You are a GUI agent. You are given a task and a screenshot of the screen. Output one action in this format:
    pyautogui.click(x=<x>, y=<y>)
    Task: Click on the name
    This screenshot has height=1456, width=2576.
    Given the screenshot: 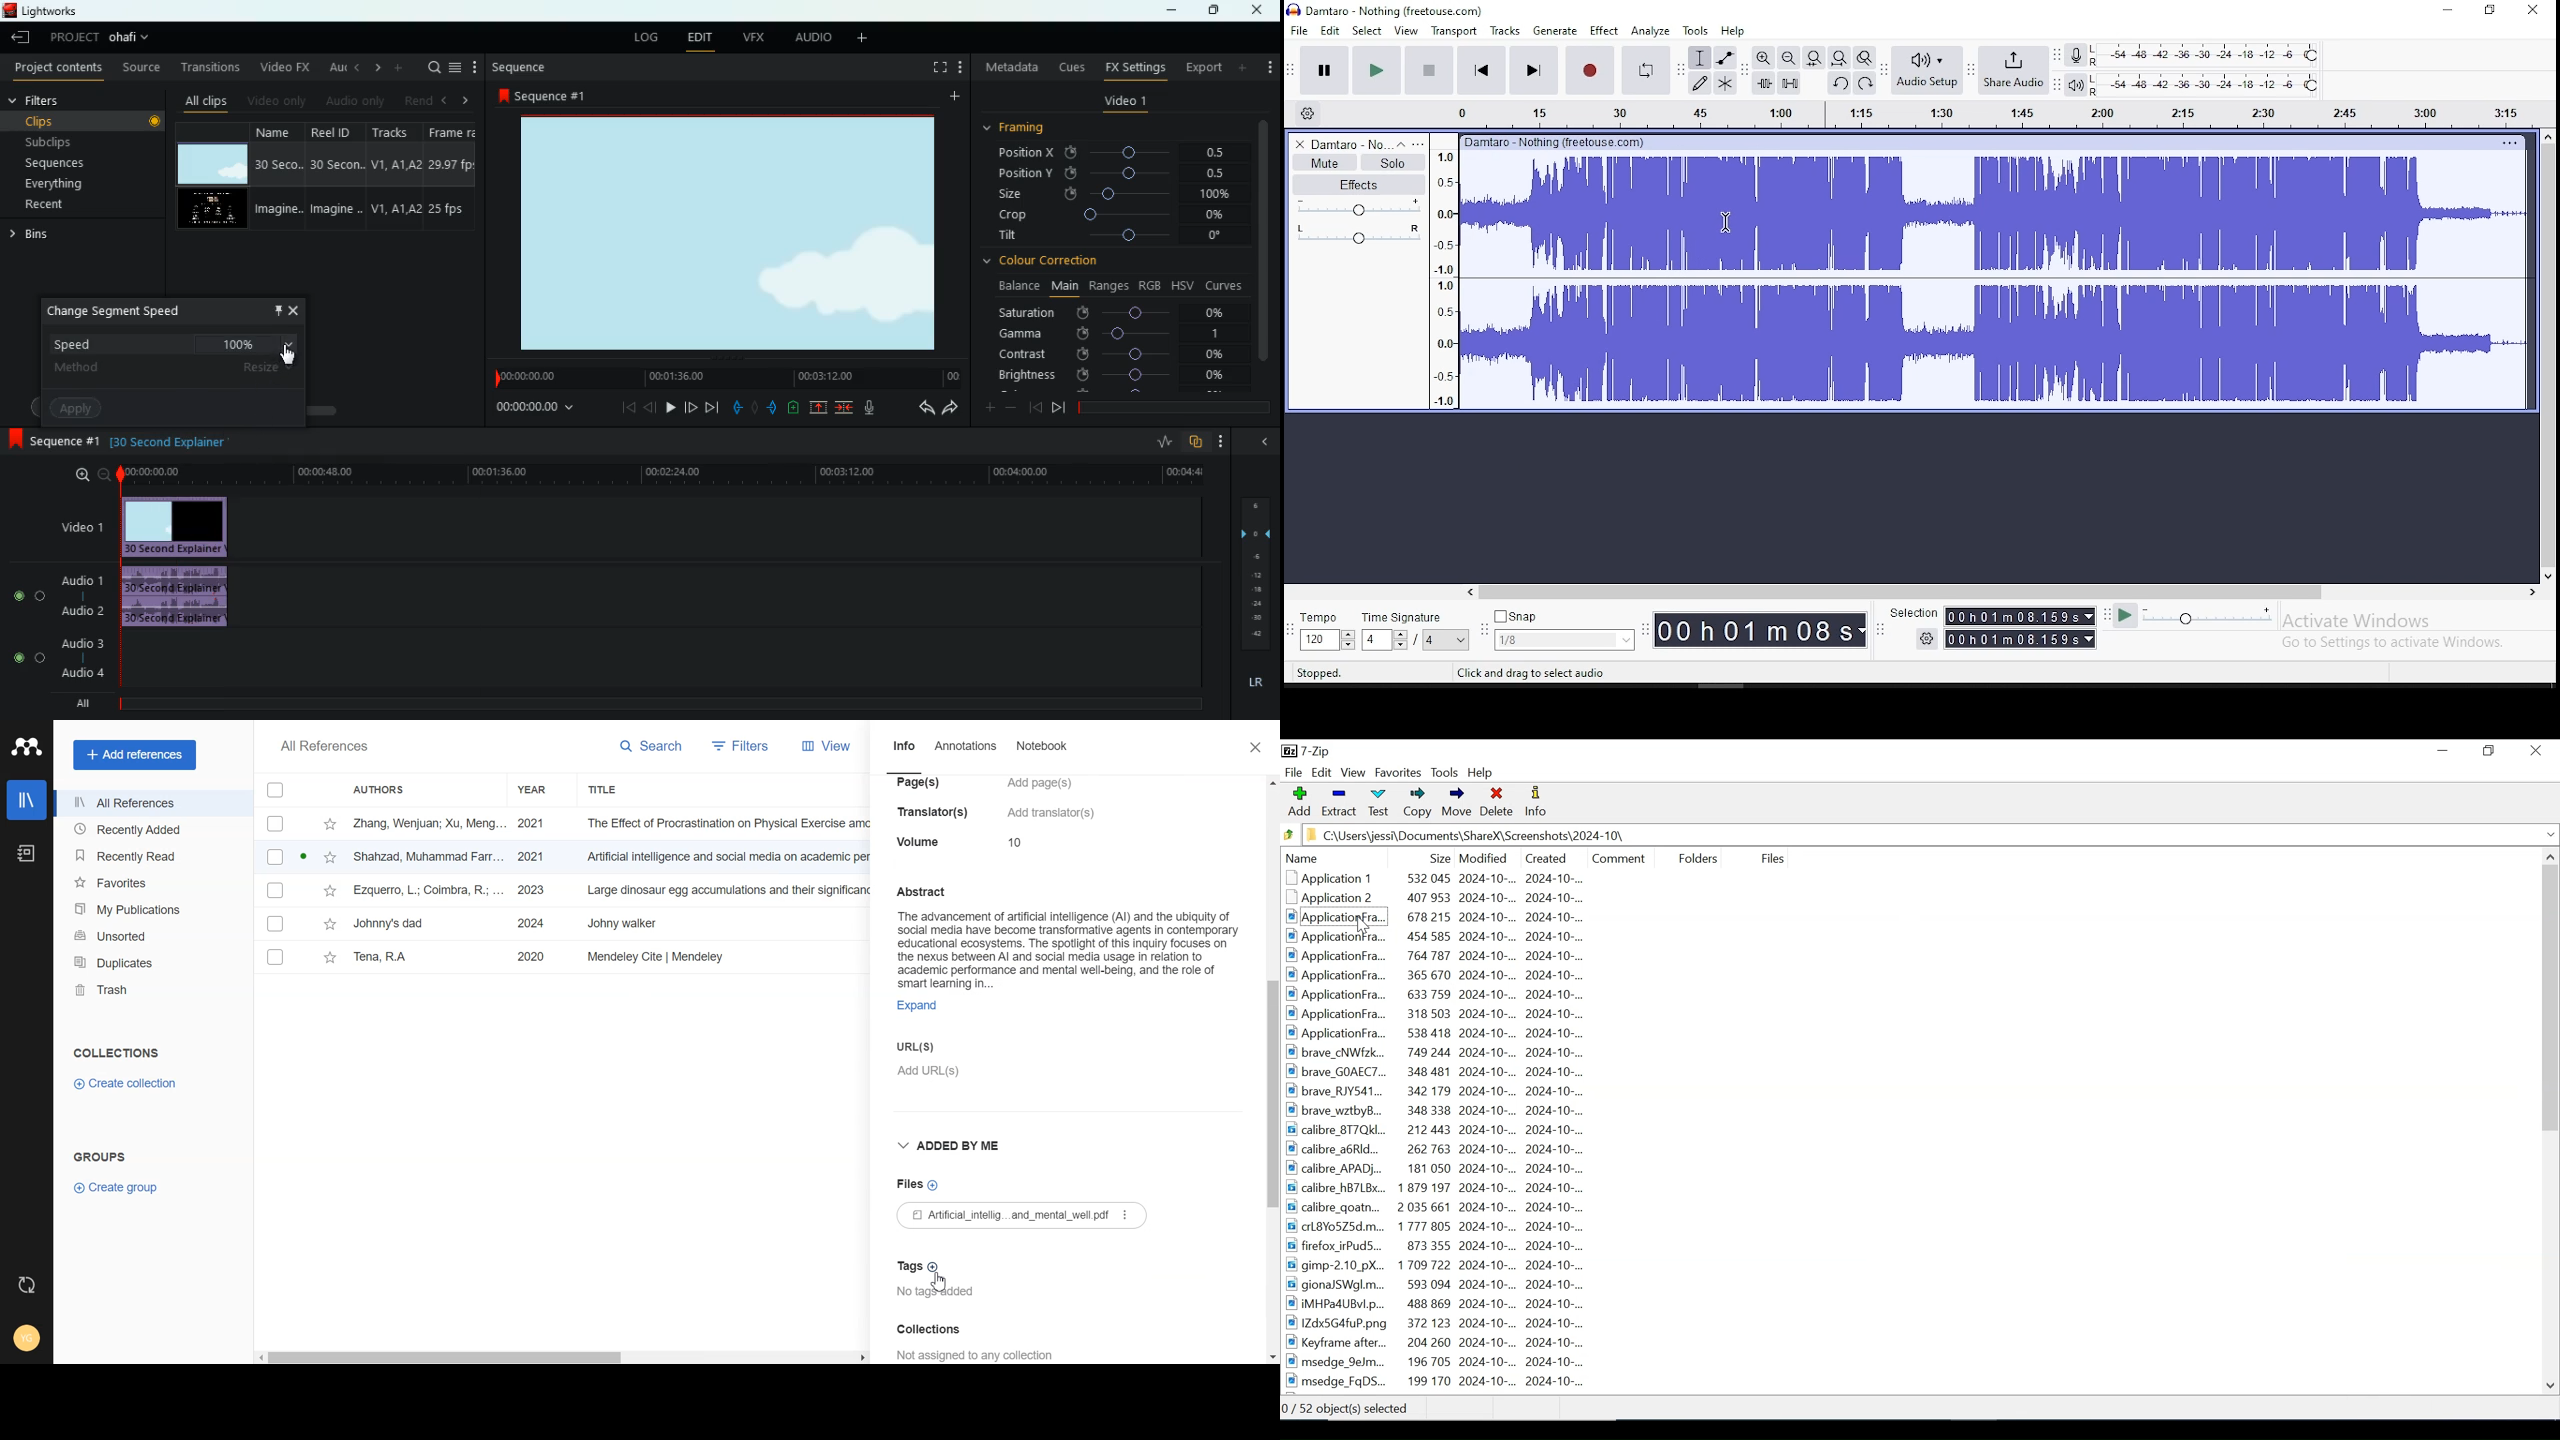 What is the action you would take?
    pyautogui.click(x=276, y=177)
    